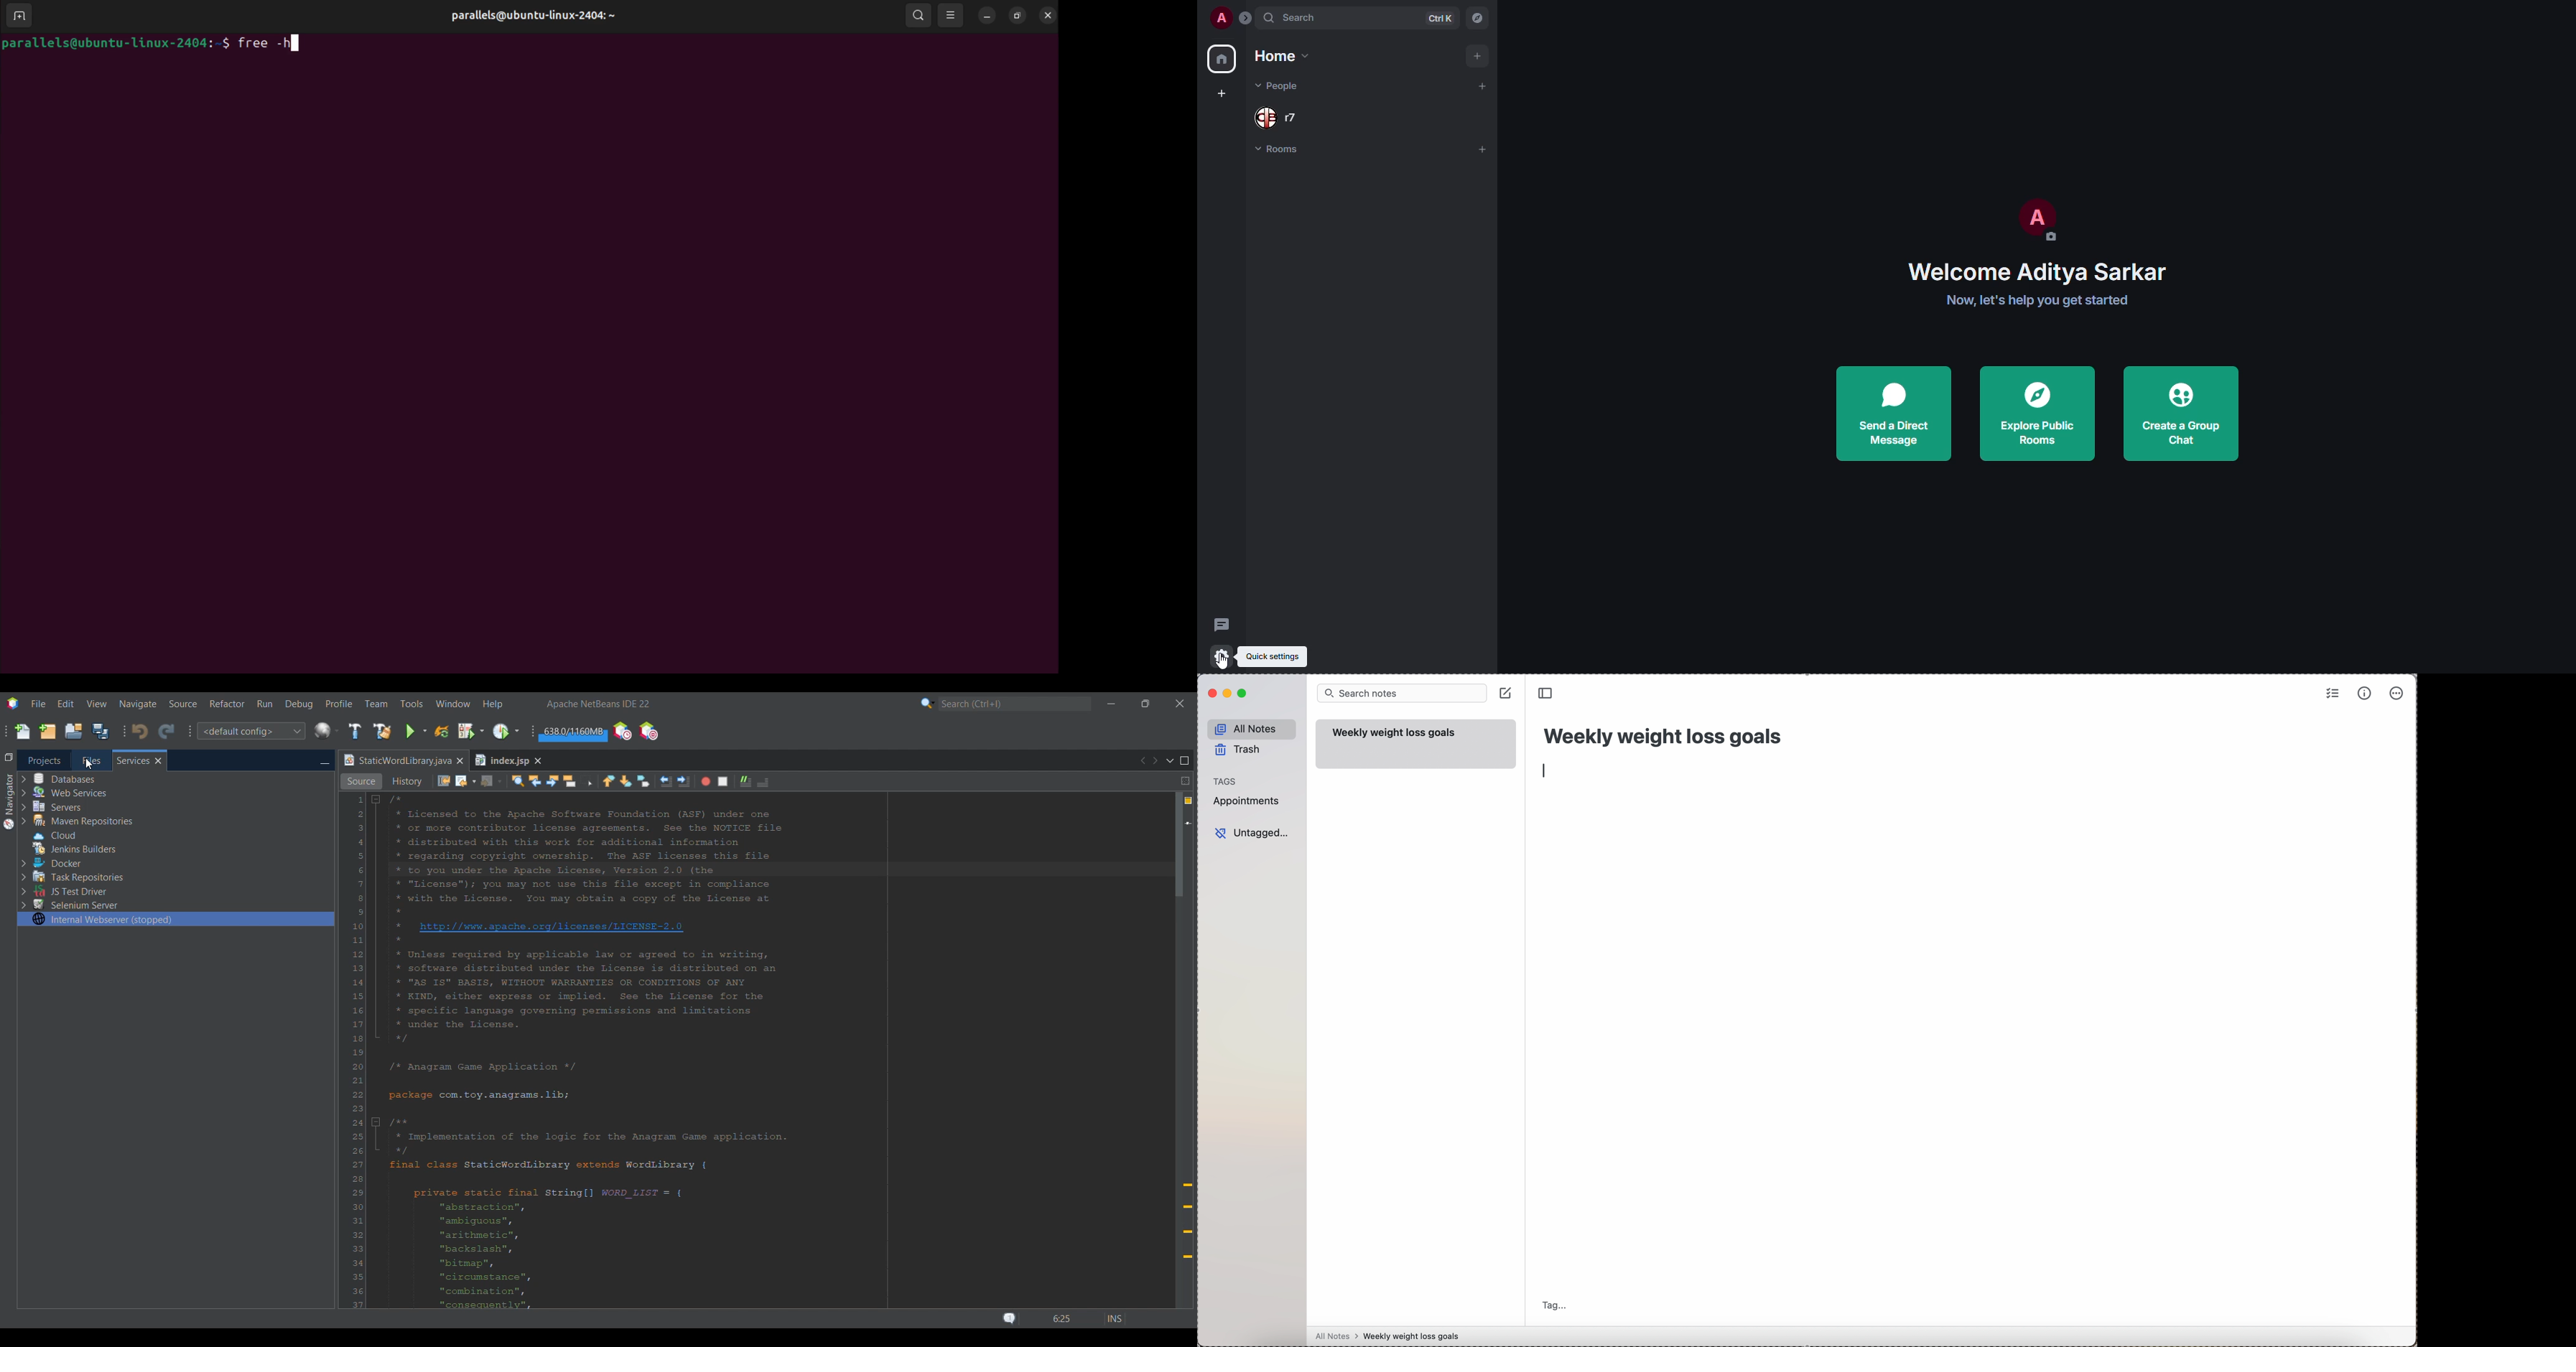  Describe the element at coordinates (1402, 693) in the screenshot. I see `search bar` at that location.